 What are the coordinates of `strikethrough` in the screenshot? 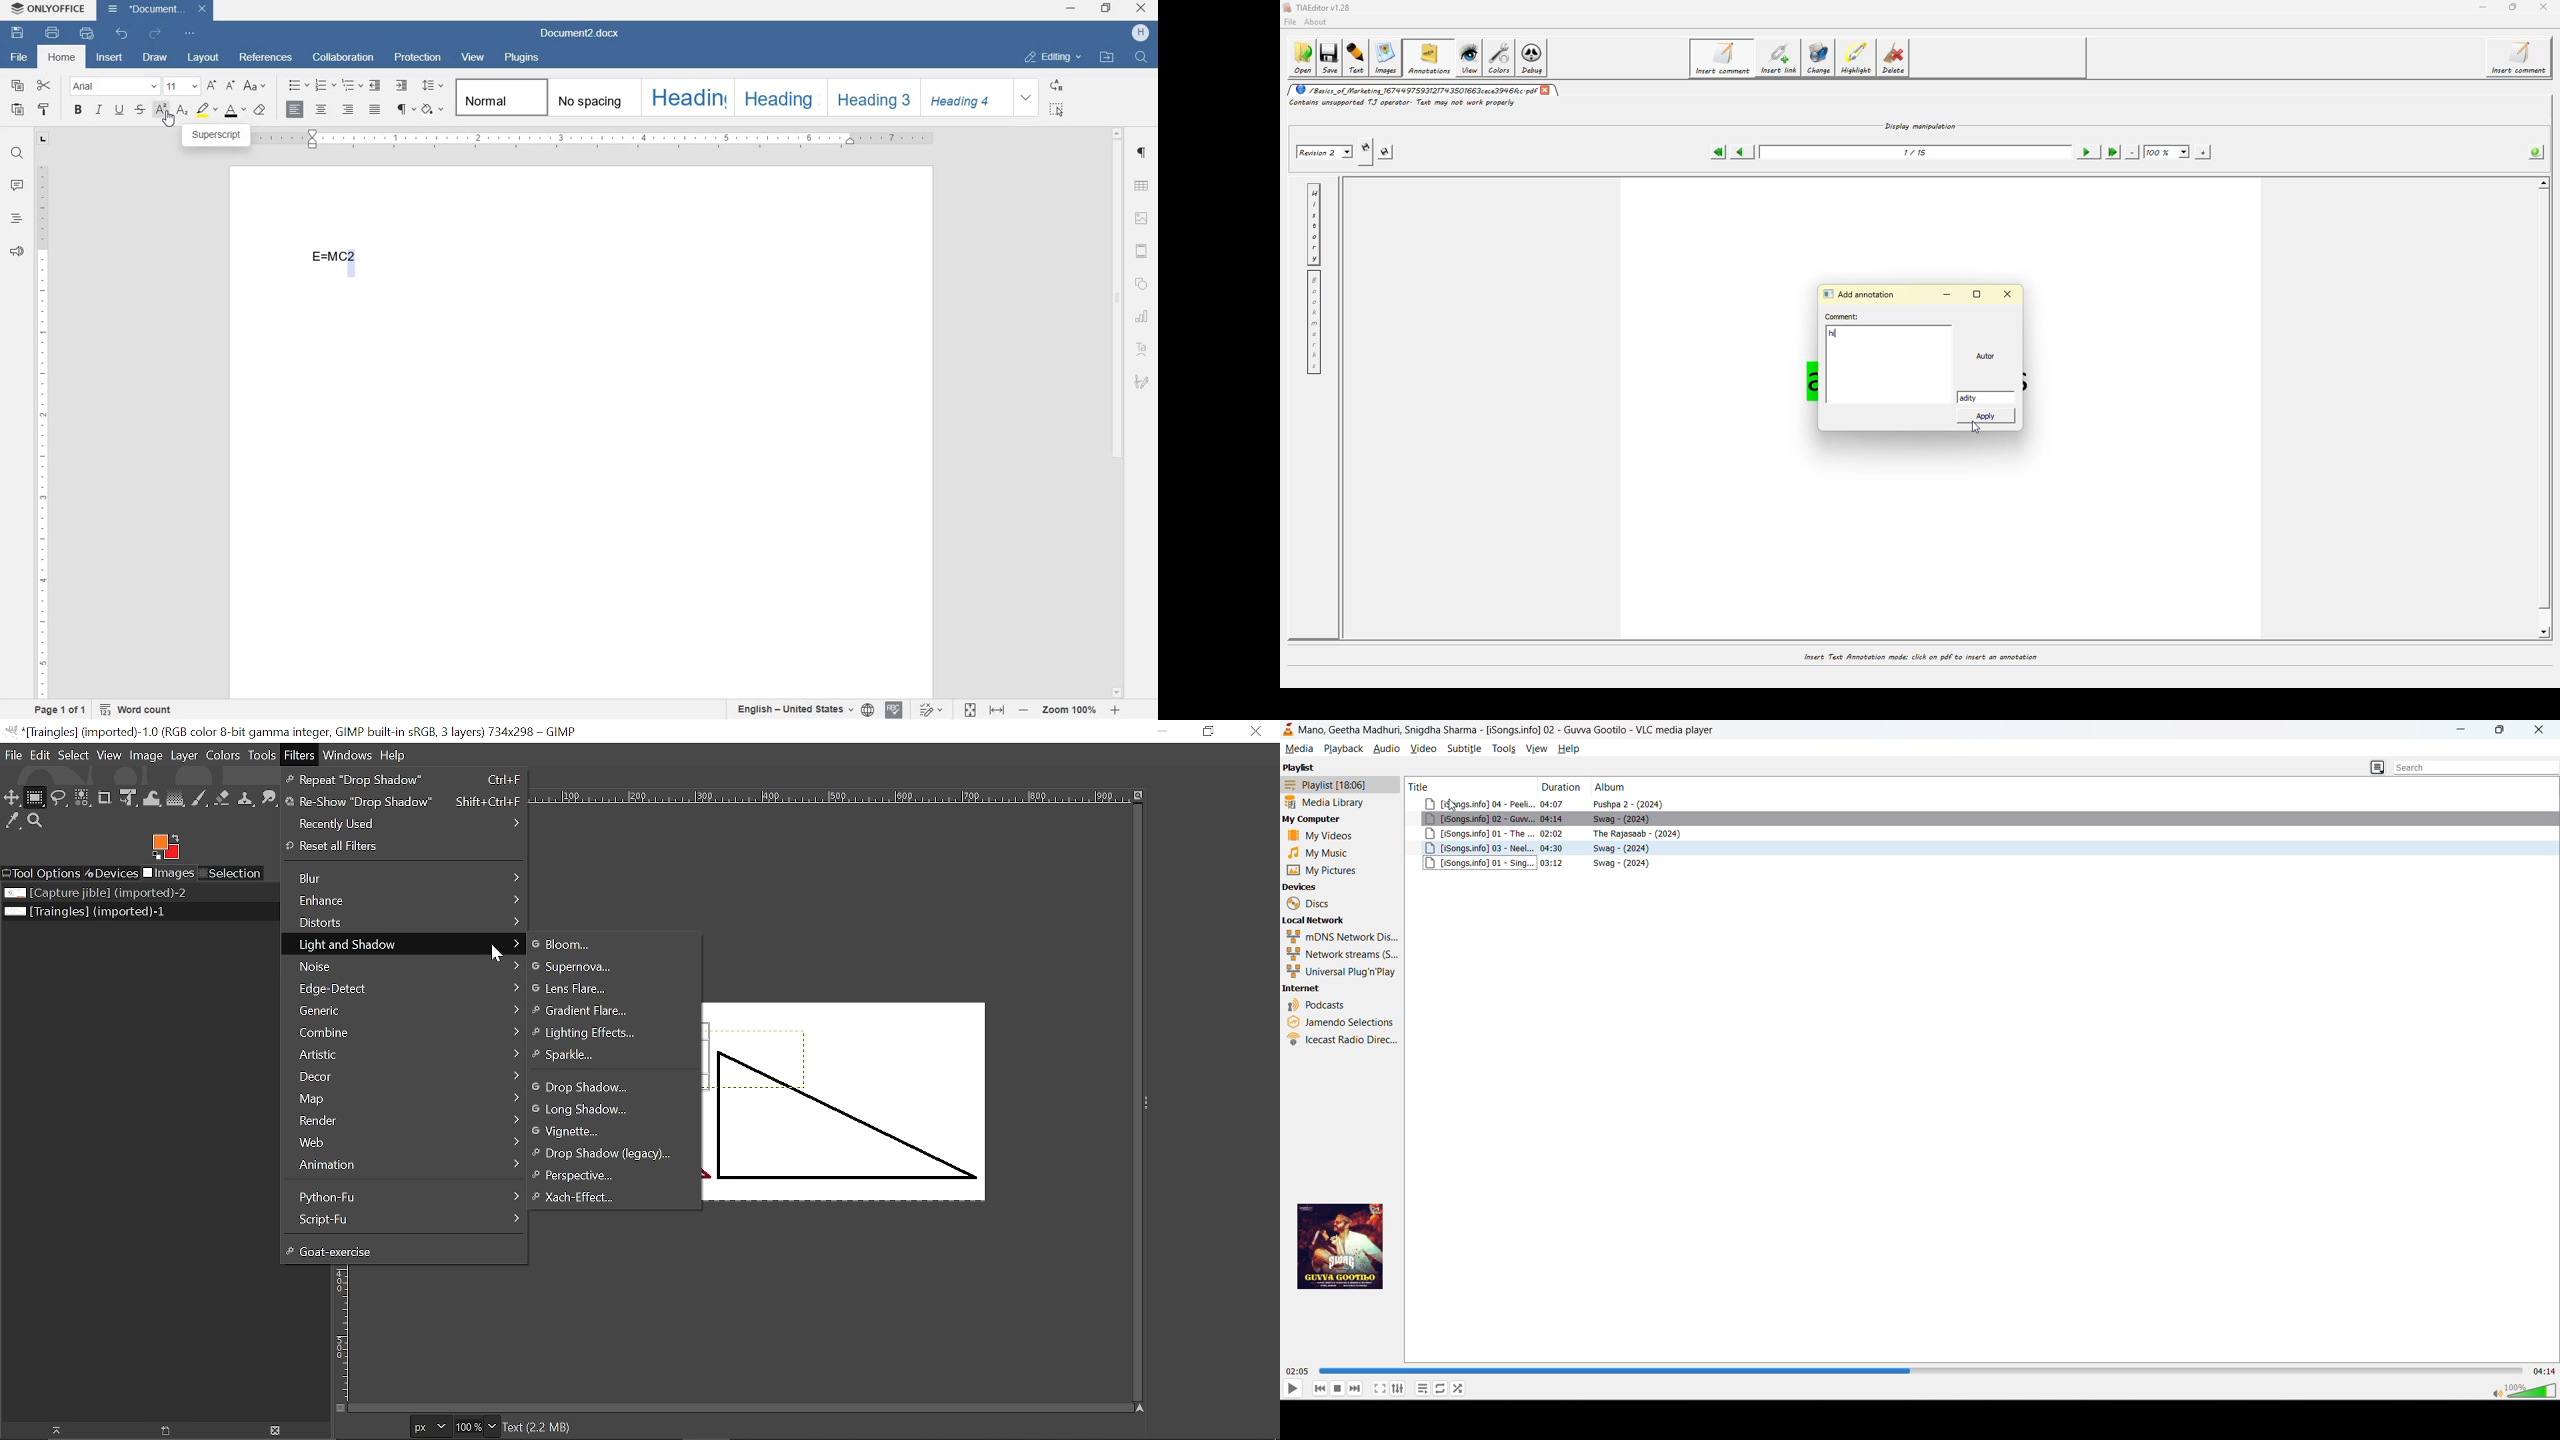 It's located at (141, 110).